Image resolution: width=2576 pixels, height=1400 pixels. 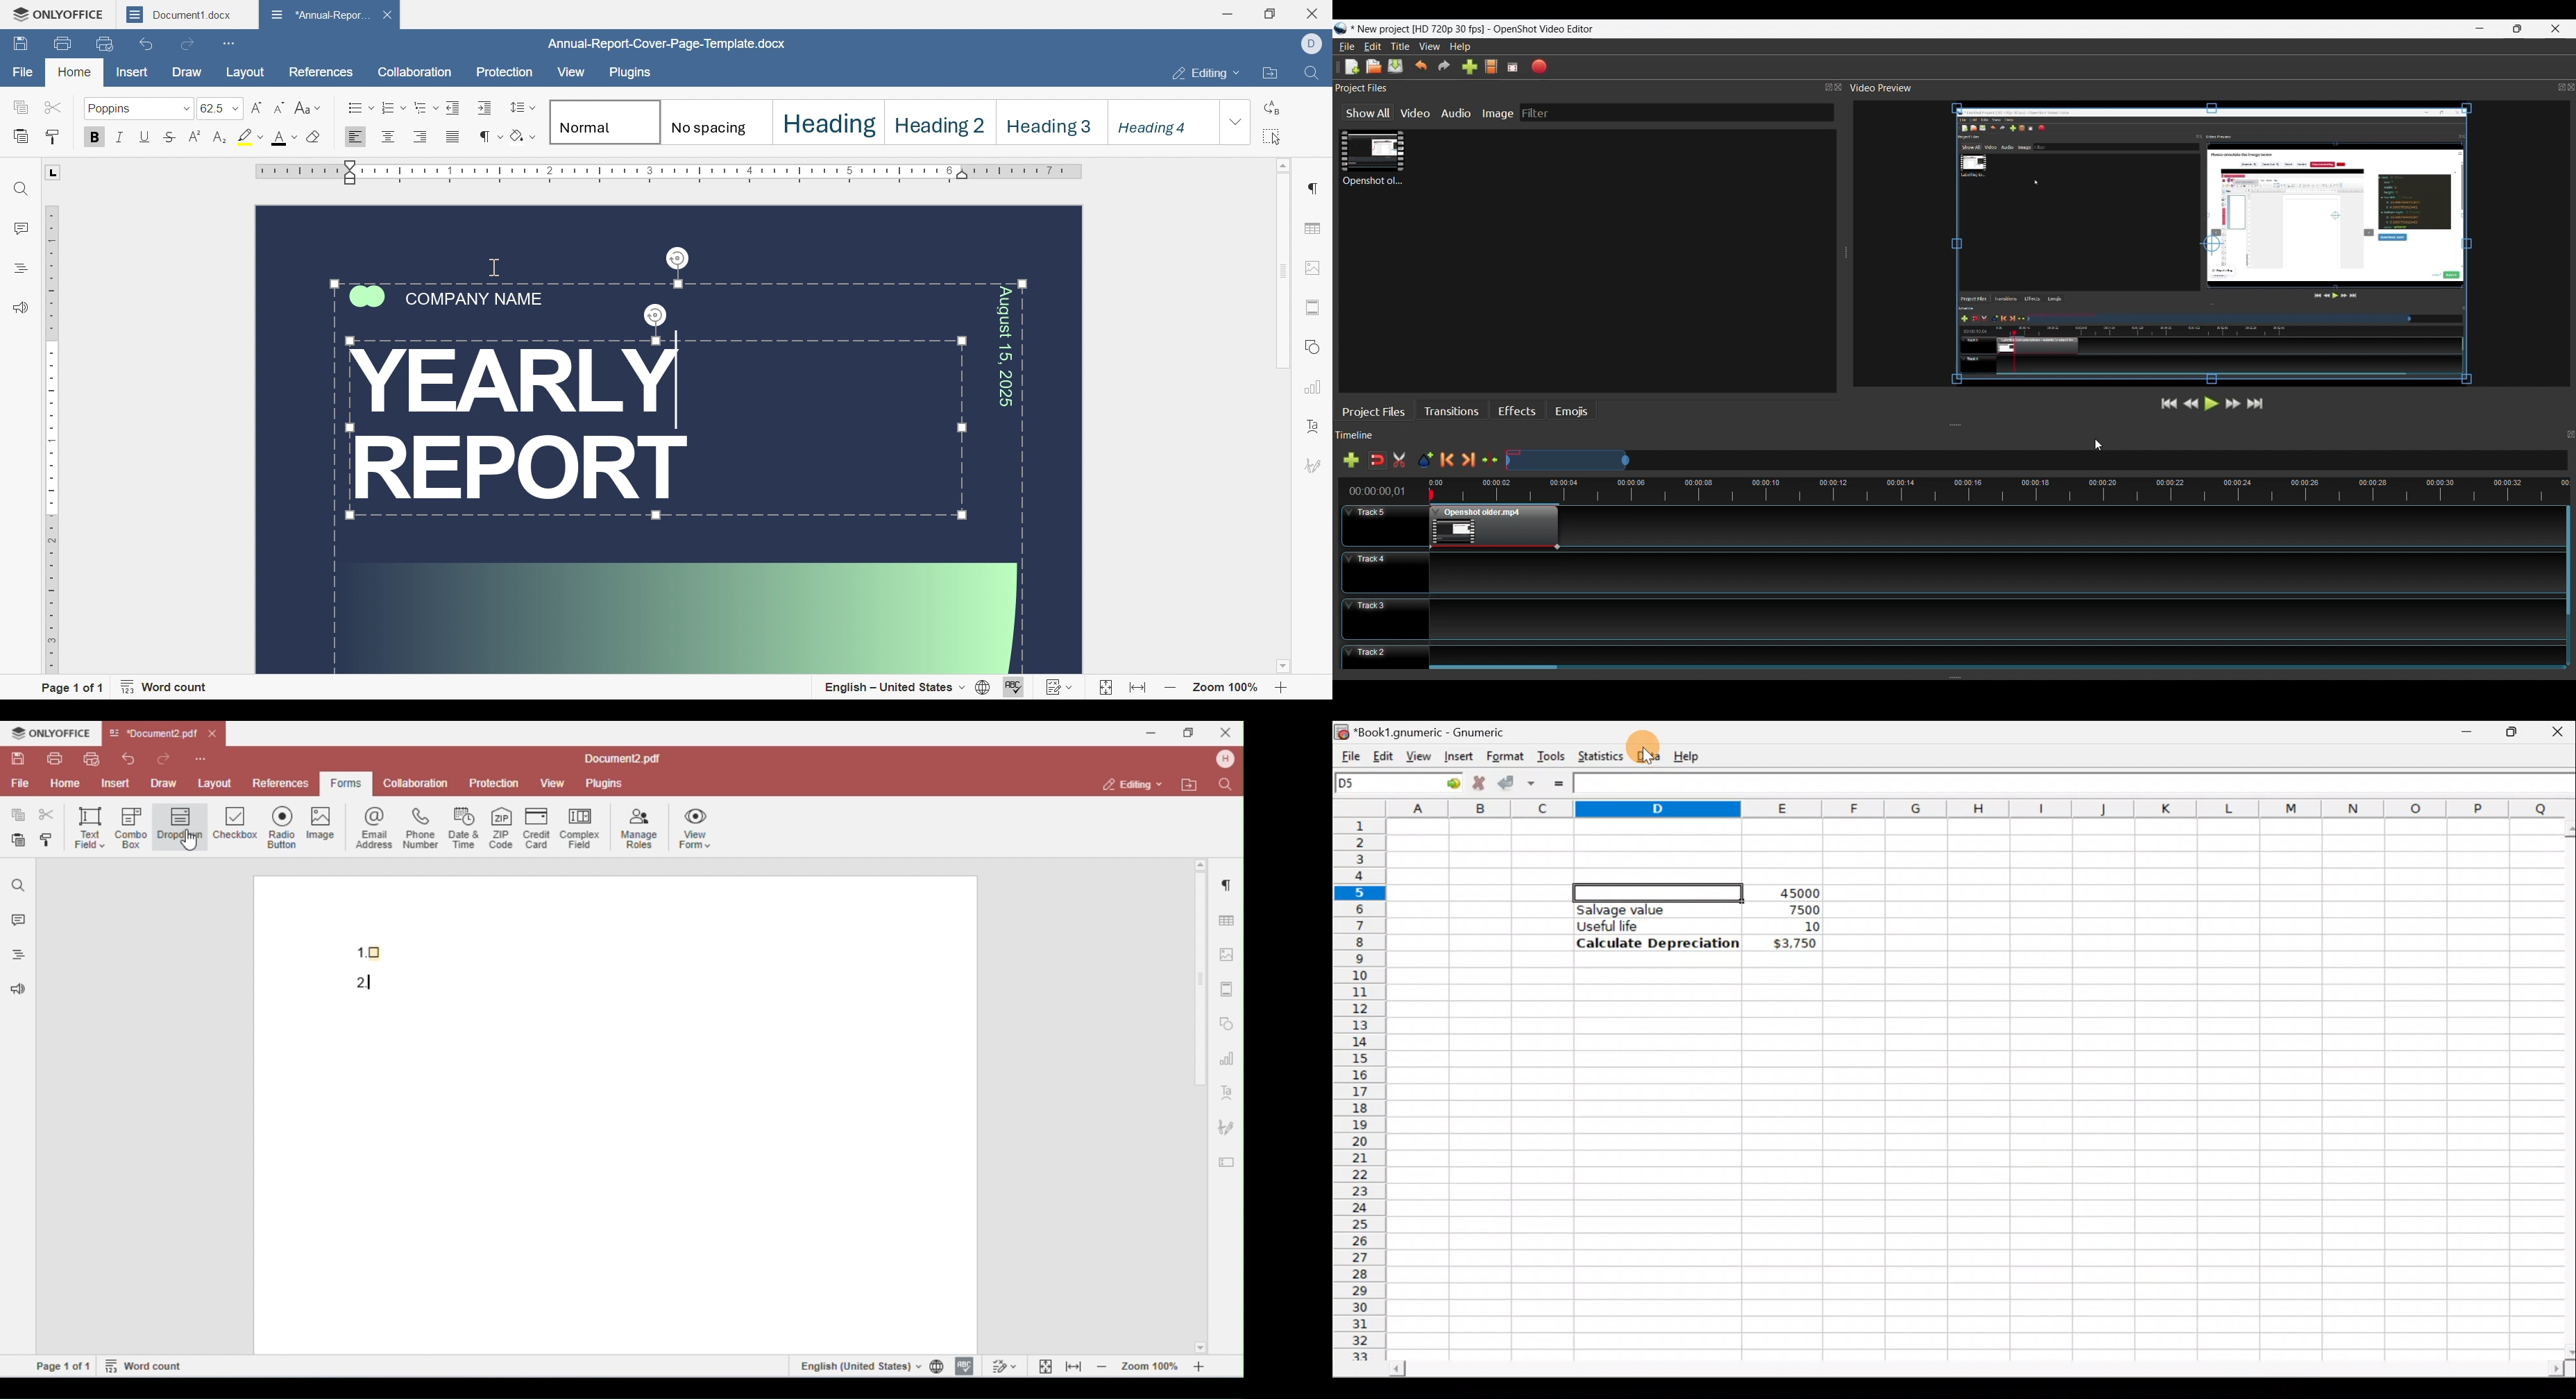 What do you see at coordinates (1347, 753) in the screenshot?
I see `File` at bounding box center [1347, 753].